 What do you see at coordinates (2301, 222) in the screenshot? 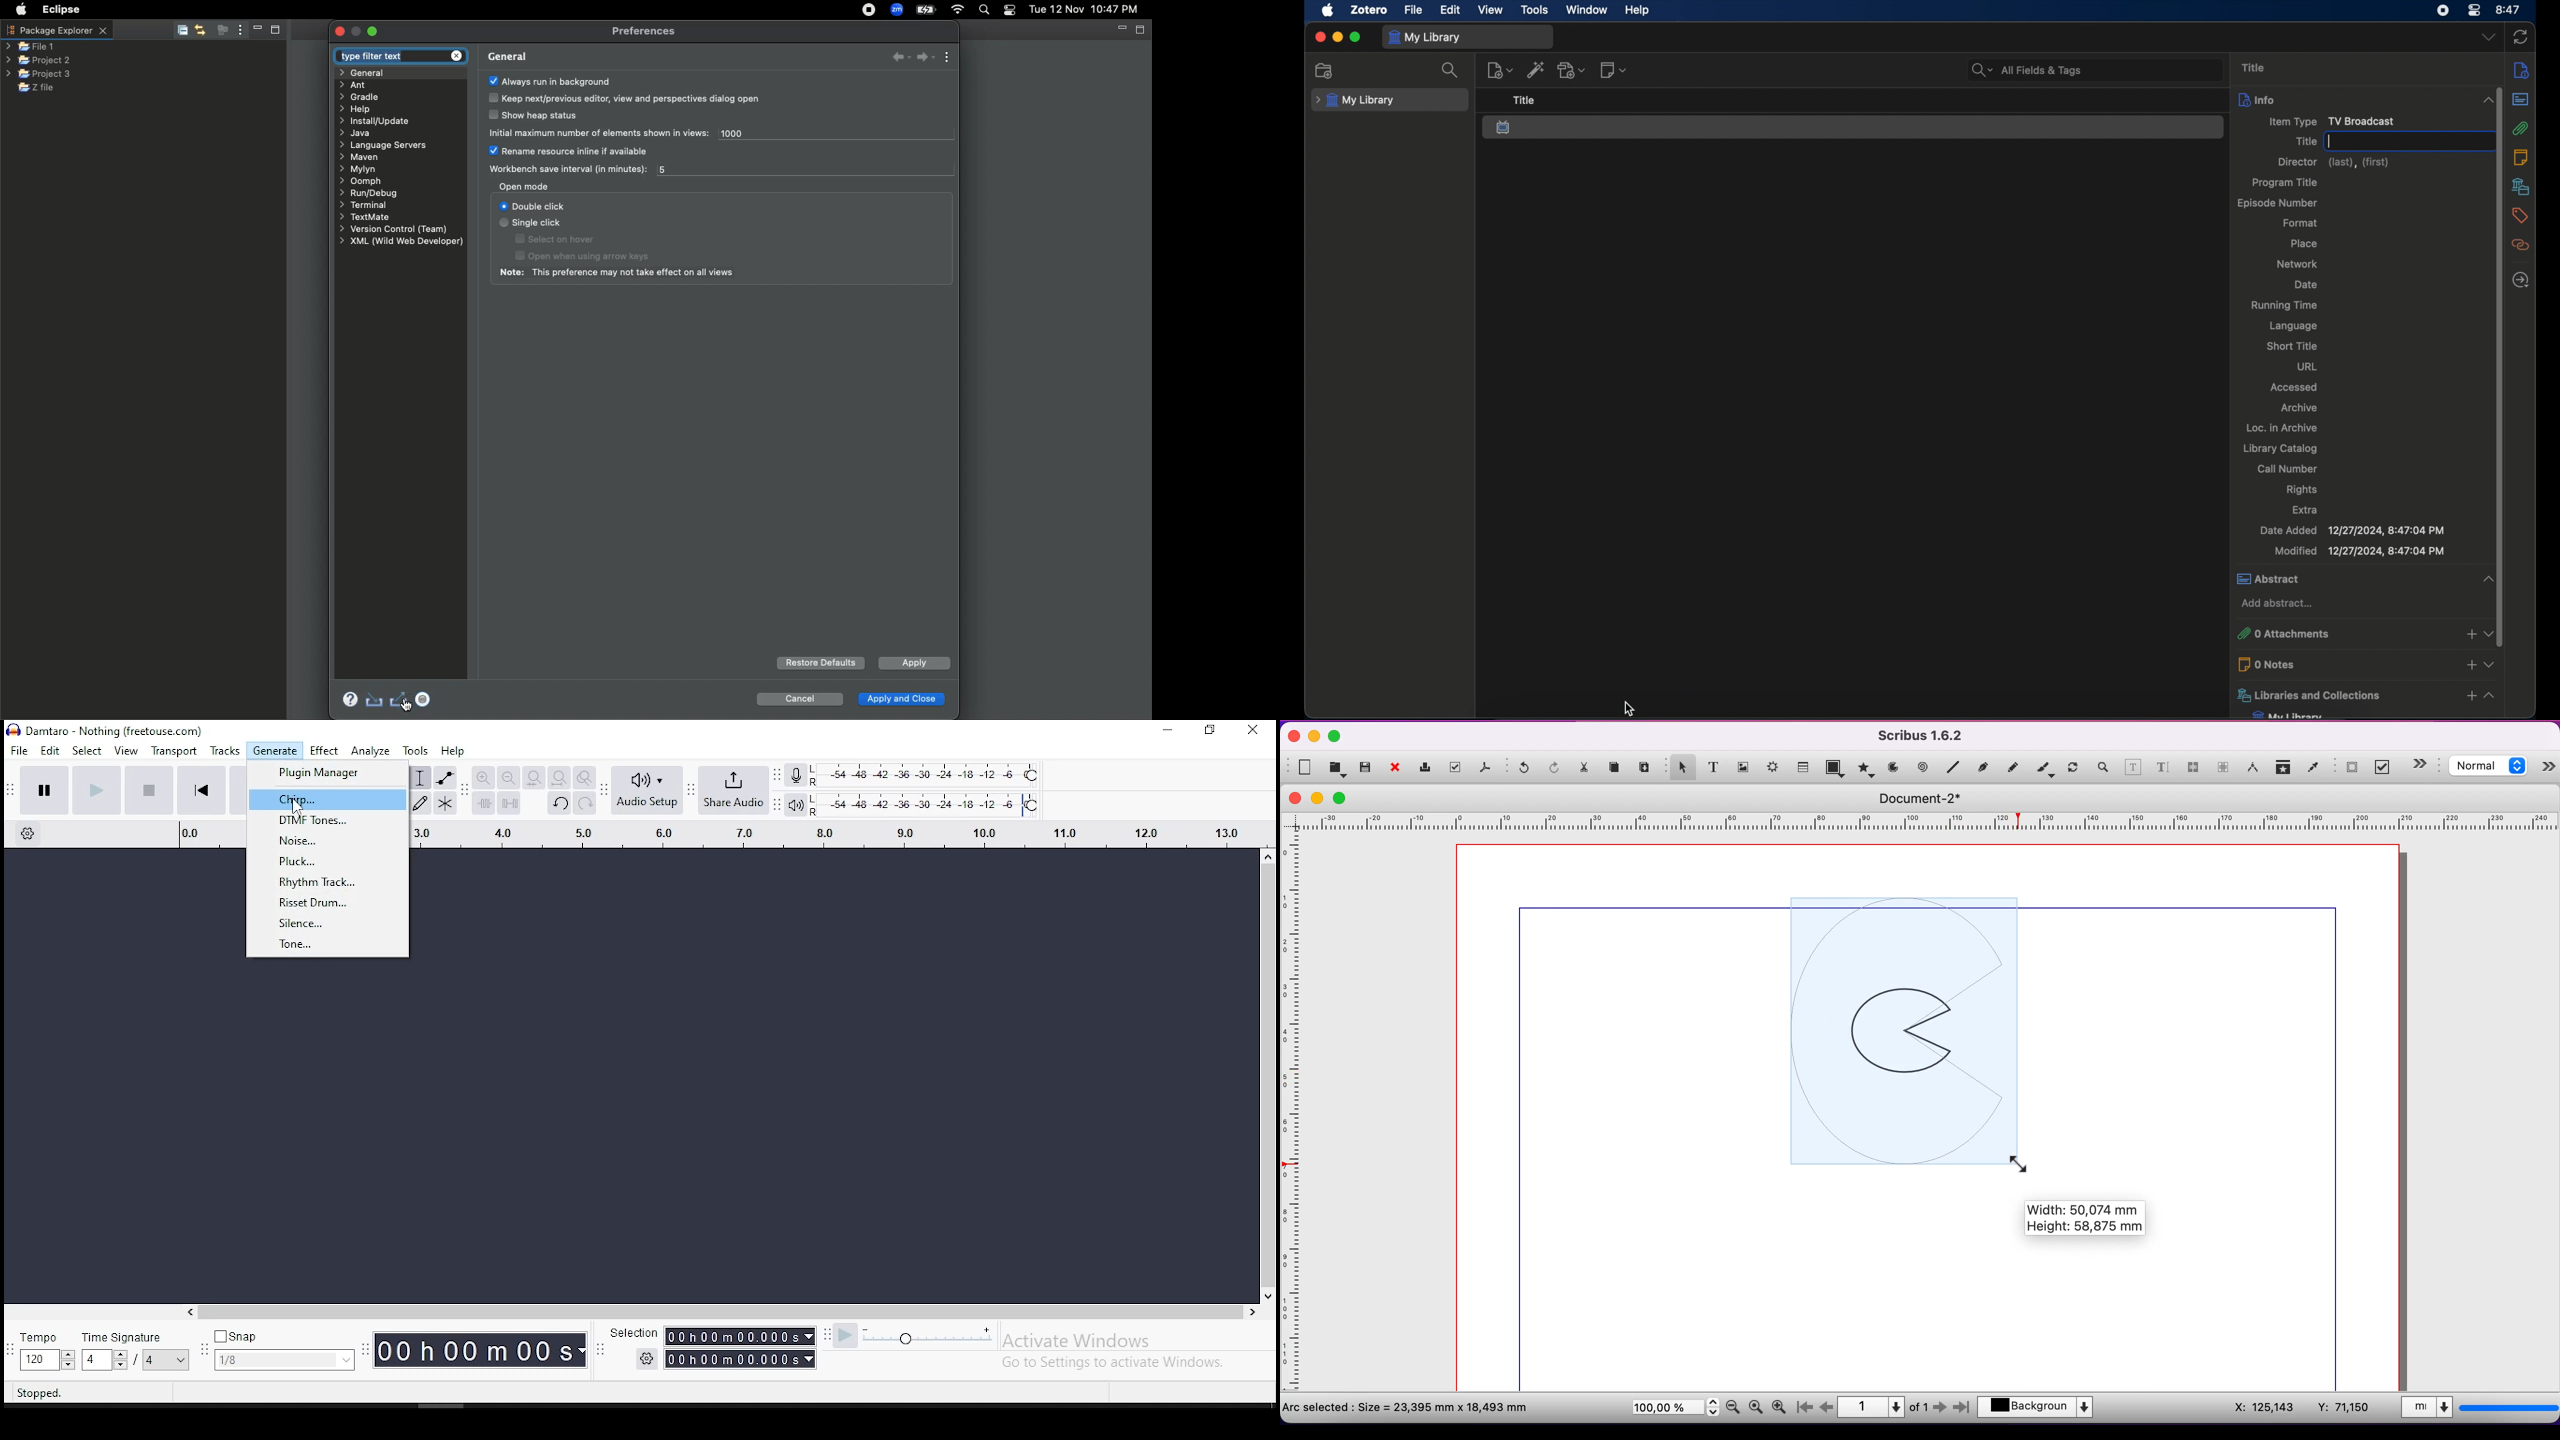
I see `format` at bounding box center [2301, 222].